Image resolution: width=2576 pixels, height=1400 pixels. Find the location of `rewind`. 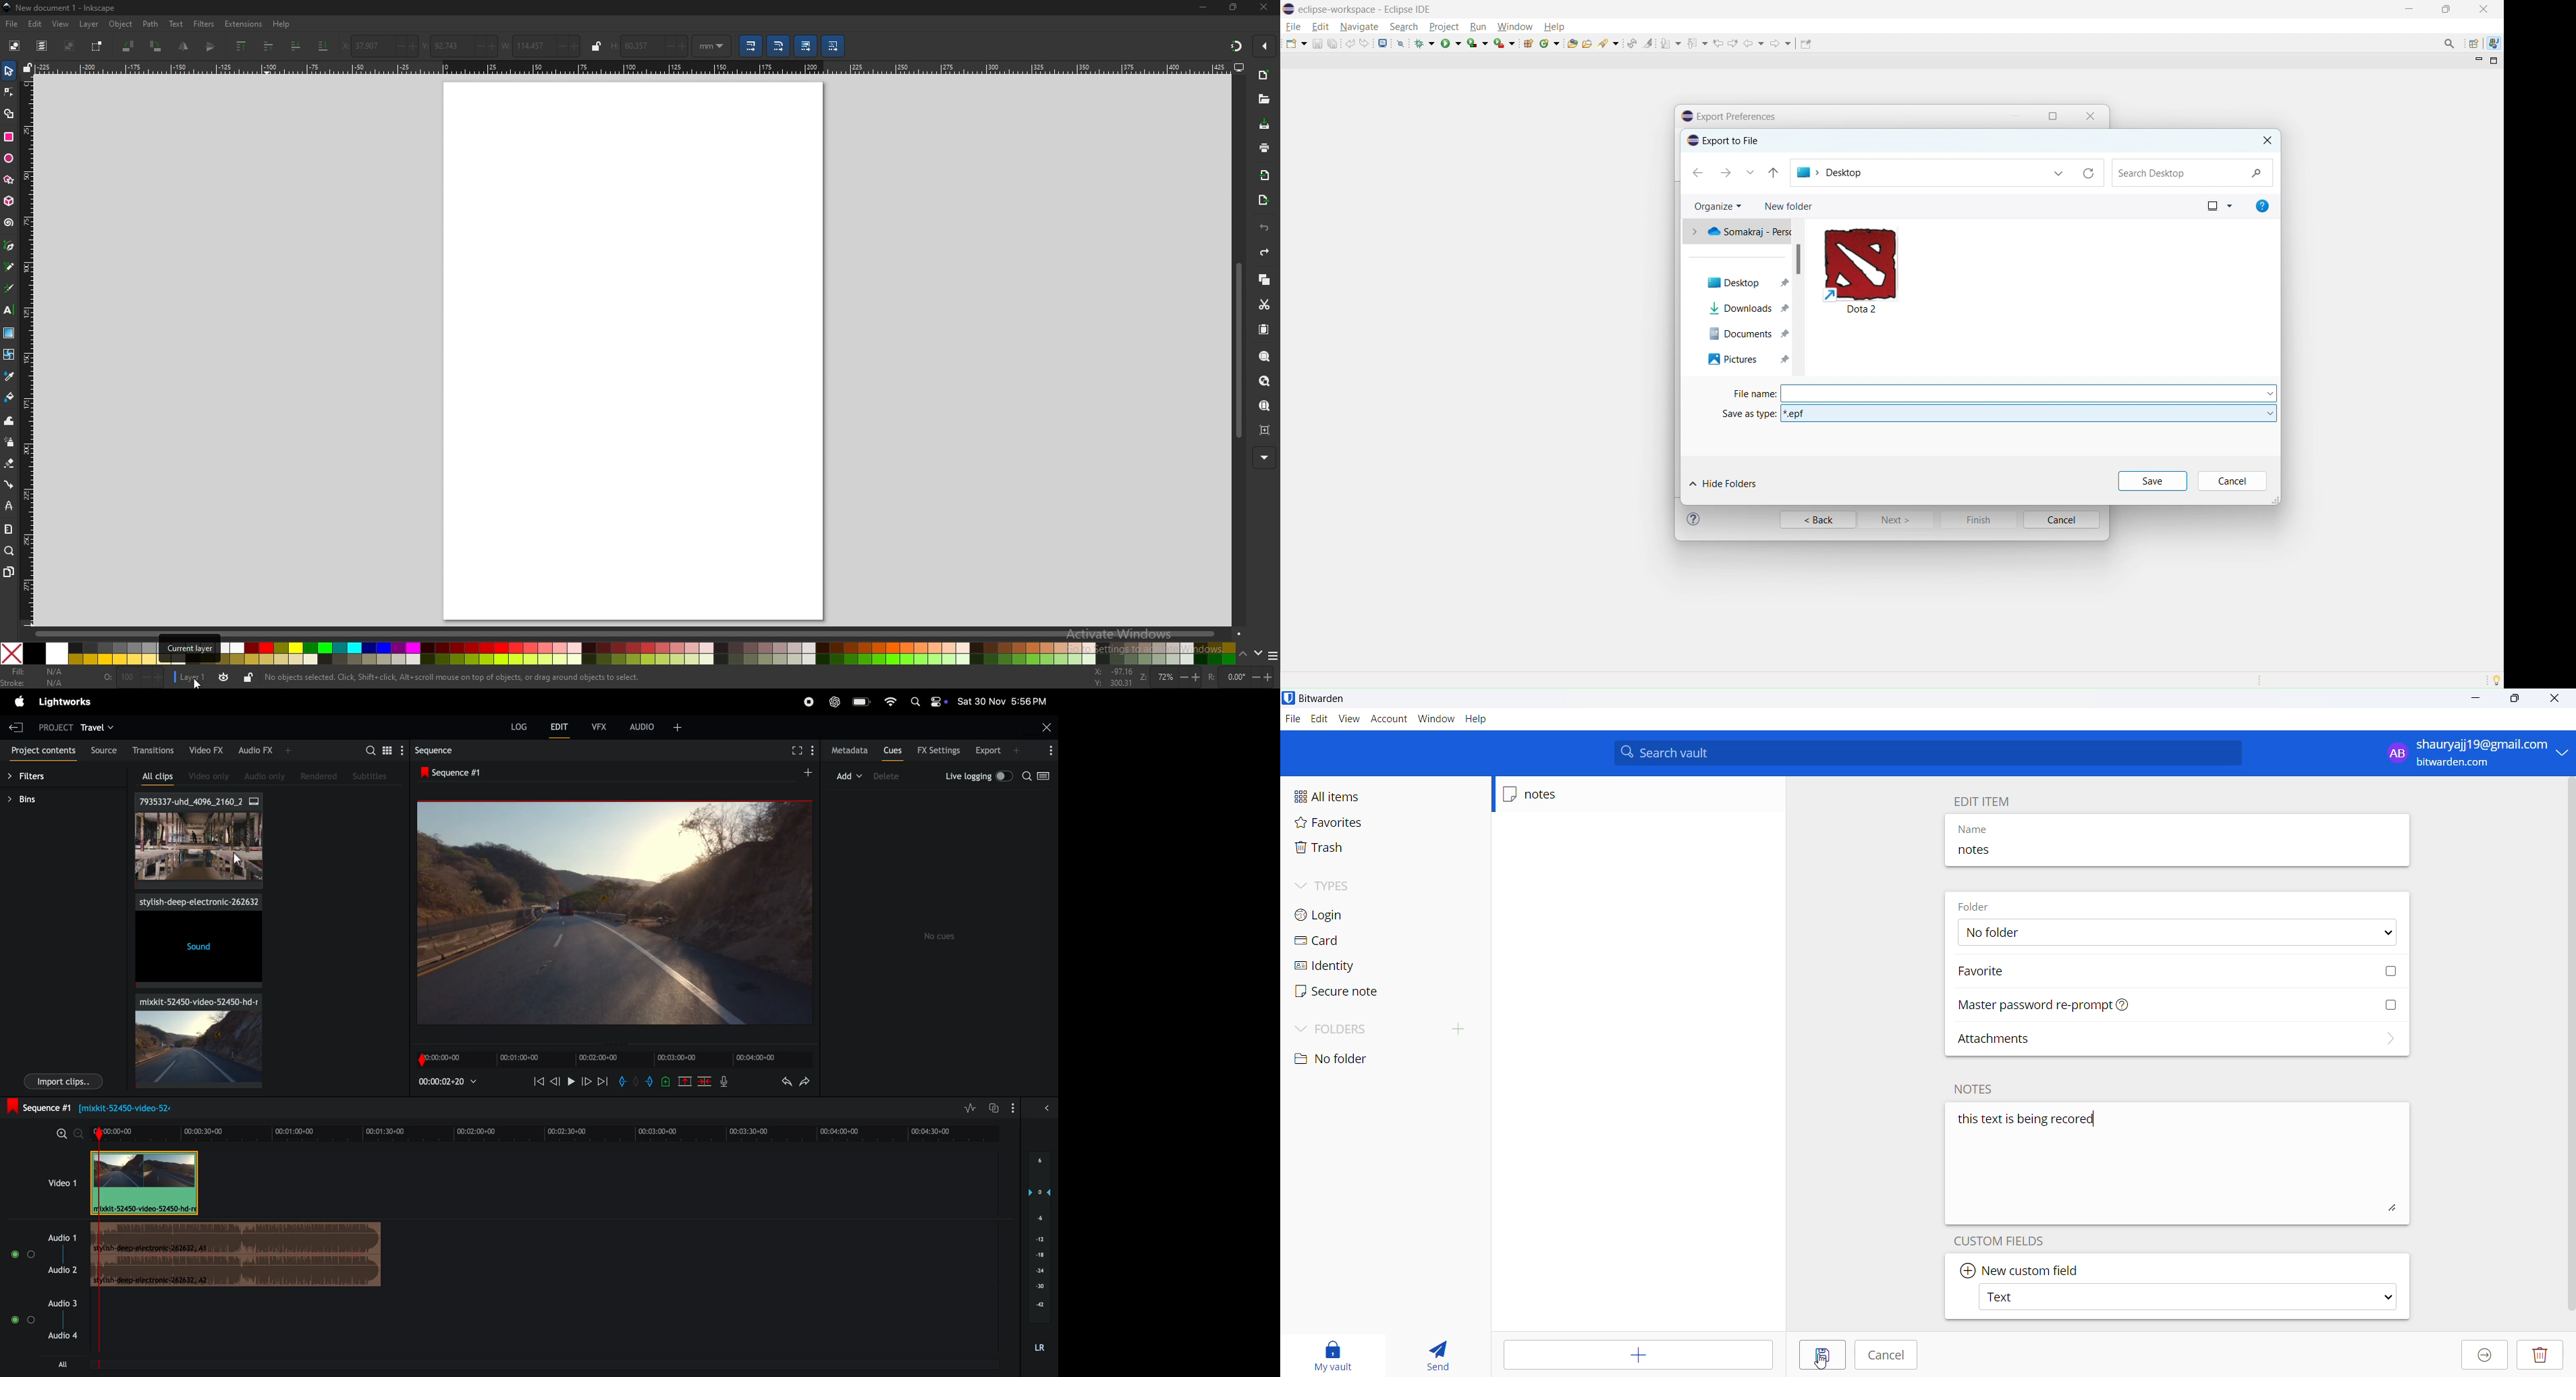

rewind is located at coordinates (538, 1080).